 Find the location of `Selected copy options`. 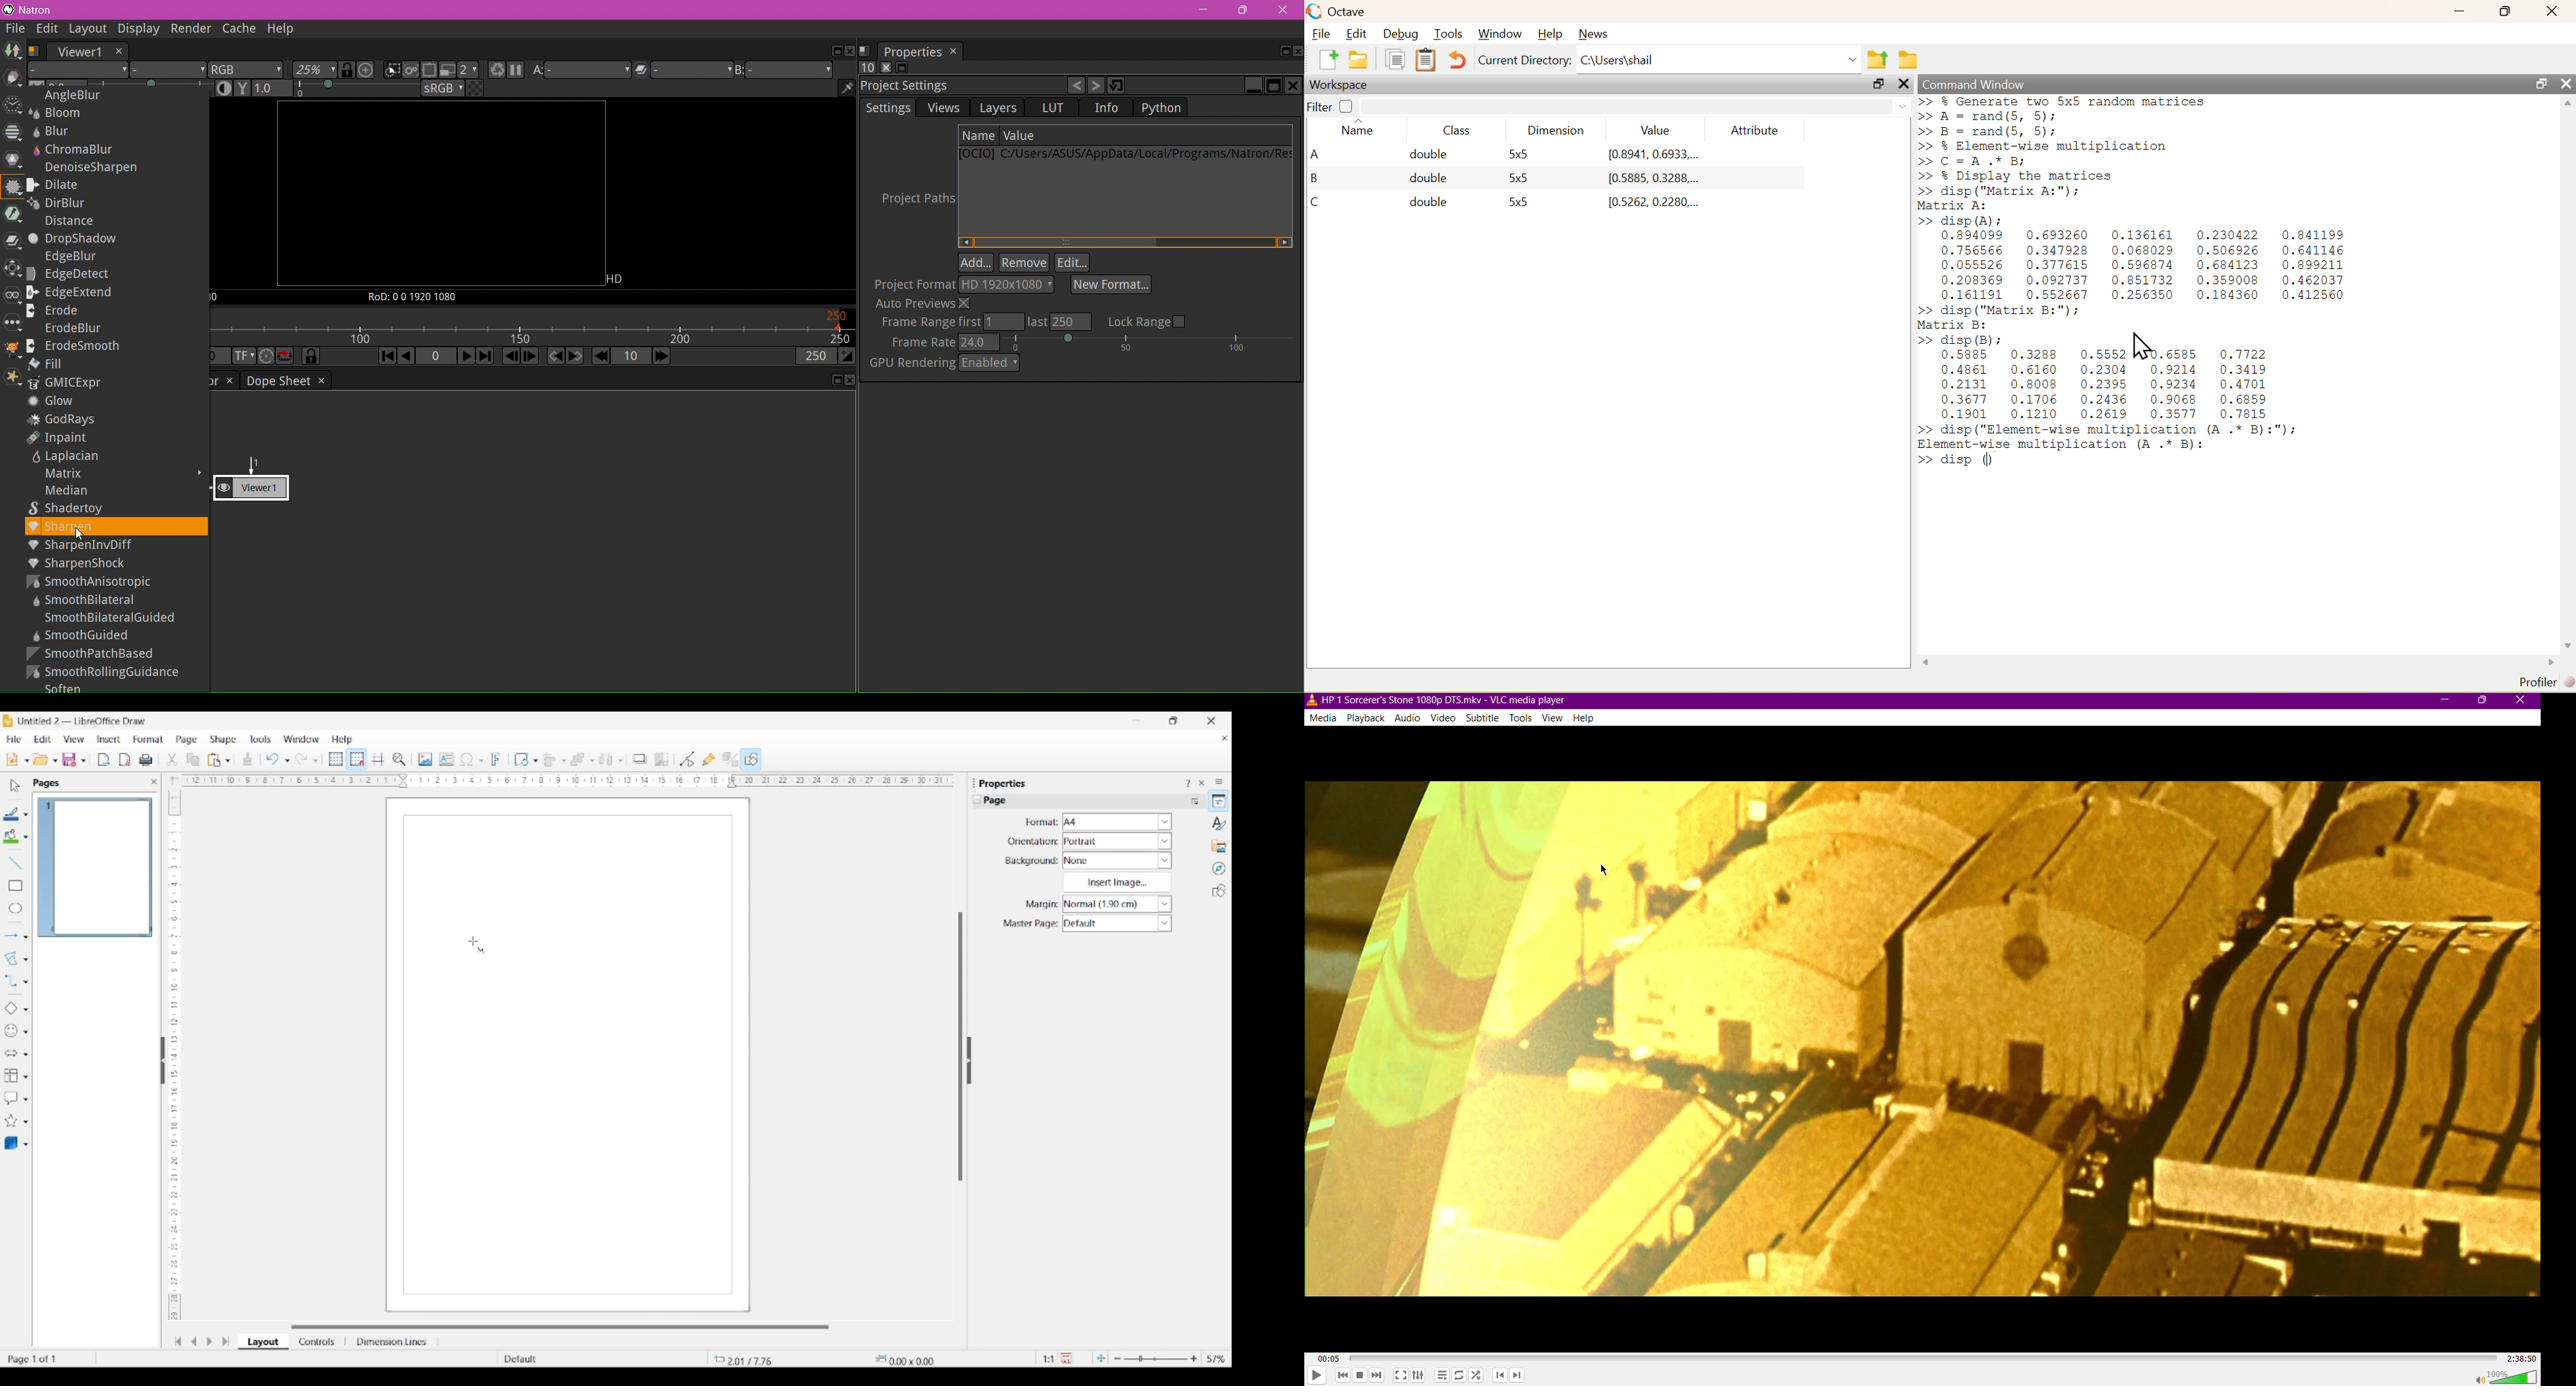

Selected copy options is located at coordinates (193, 760).